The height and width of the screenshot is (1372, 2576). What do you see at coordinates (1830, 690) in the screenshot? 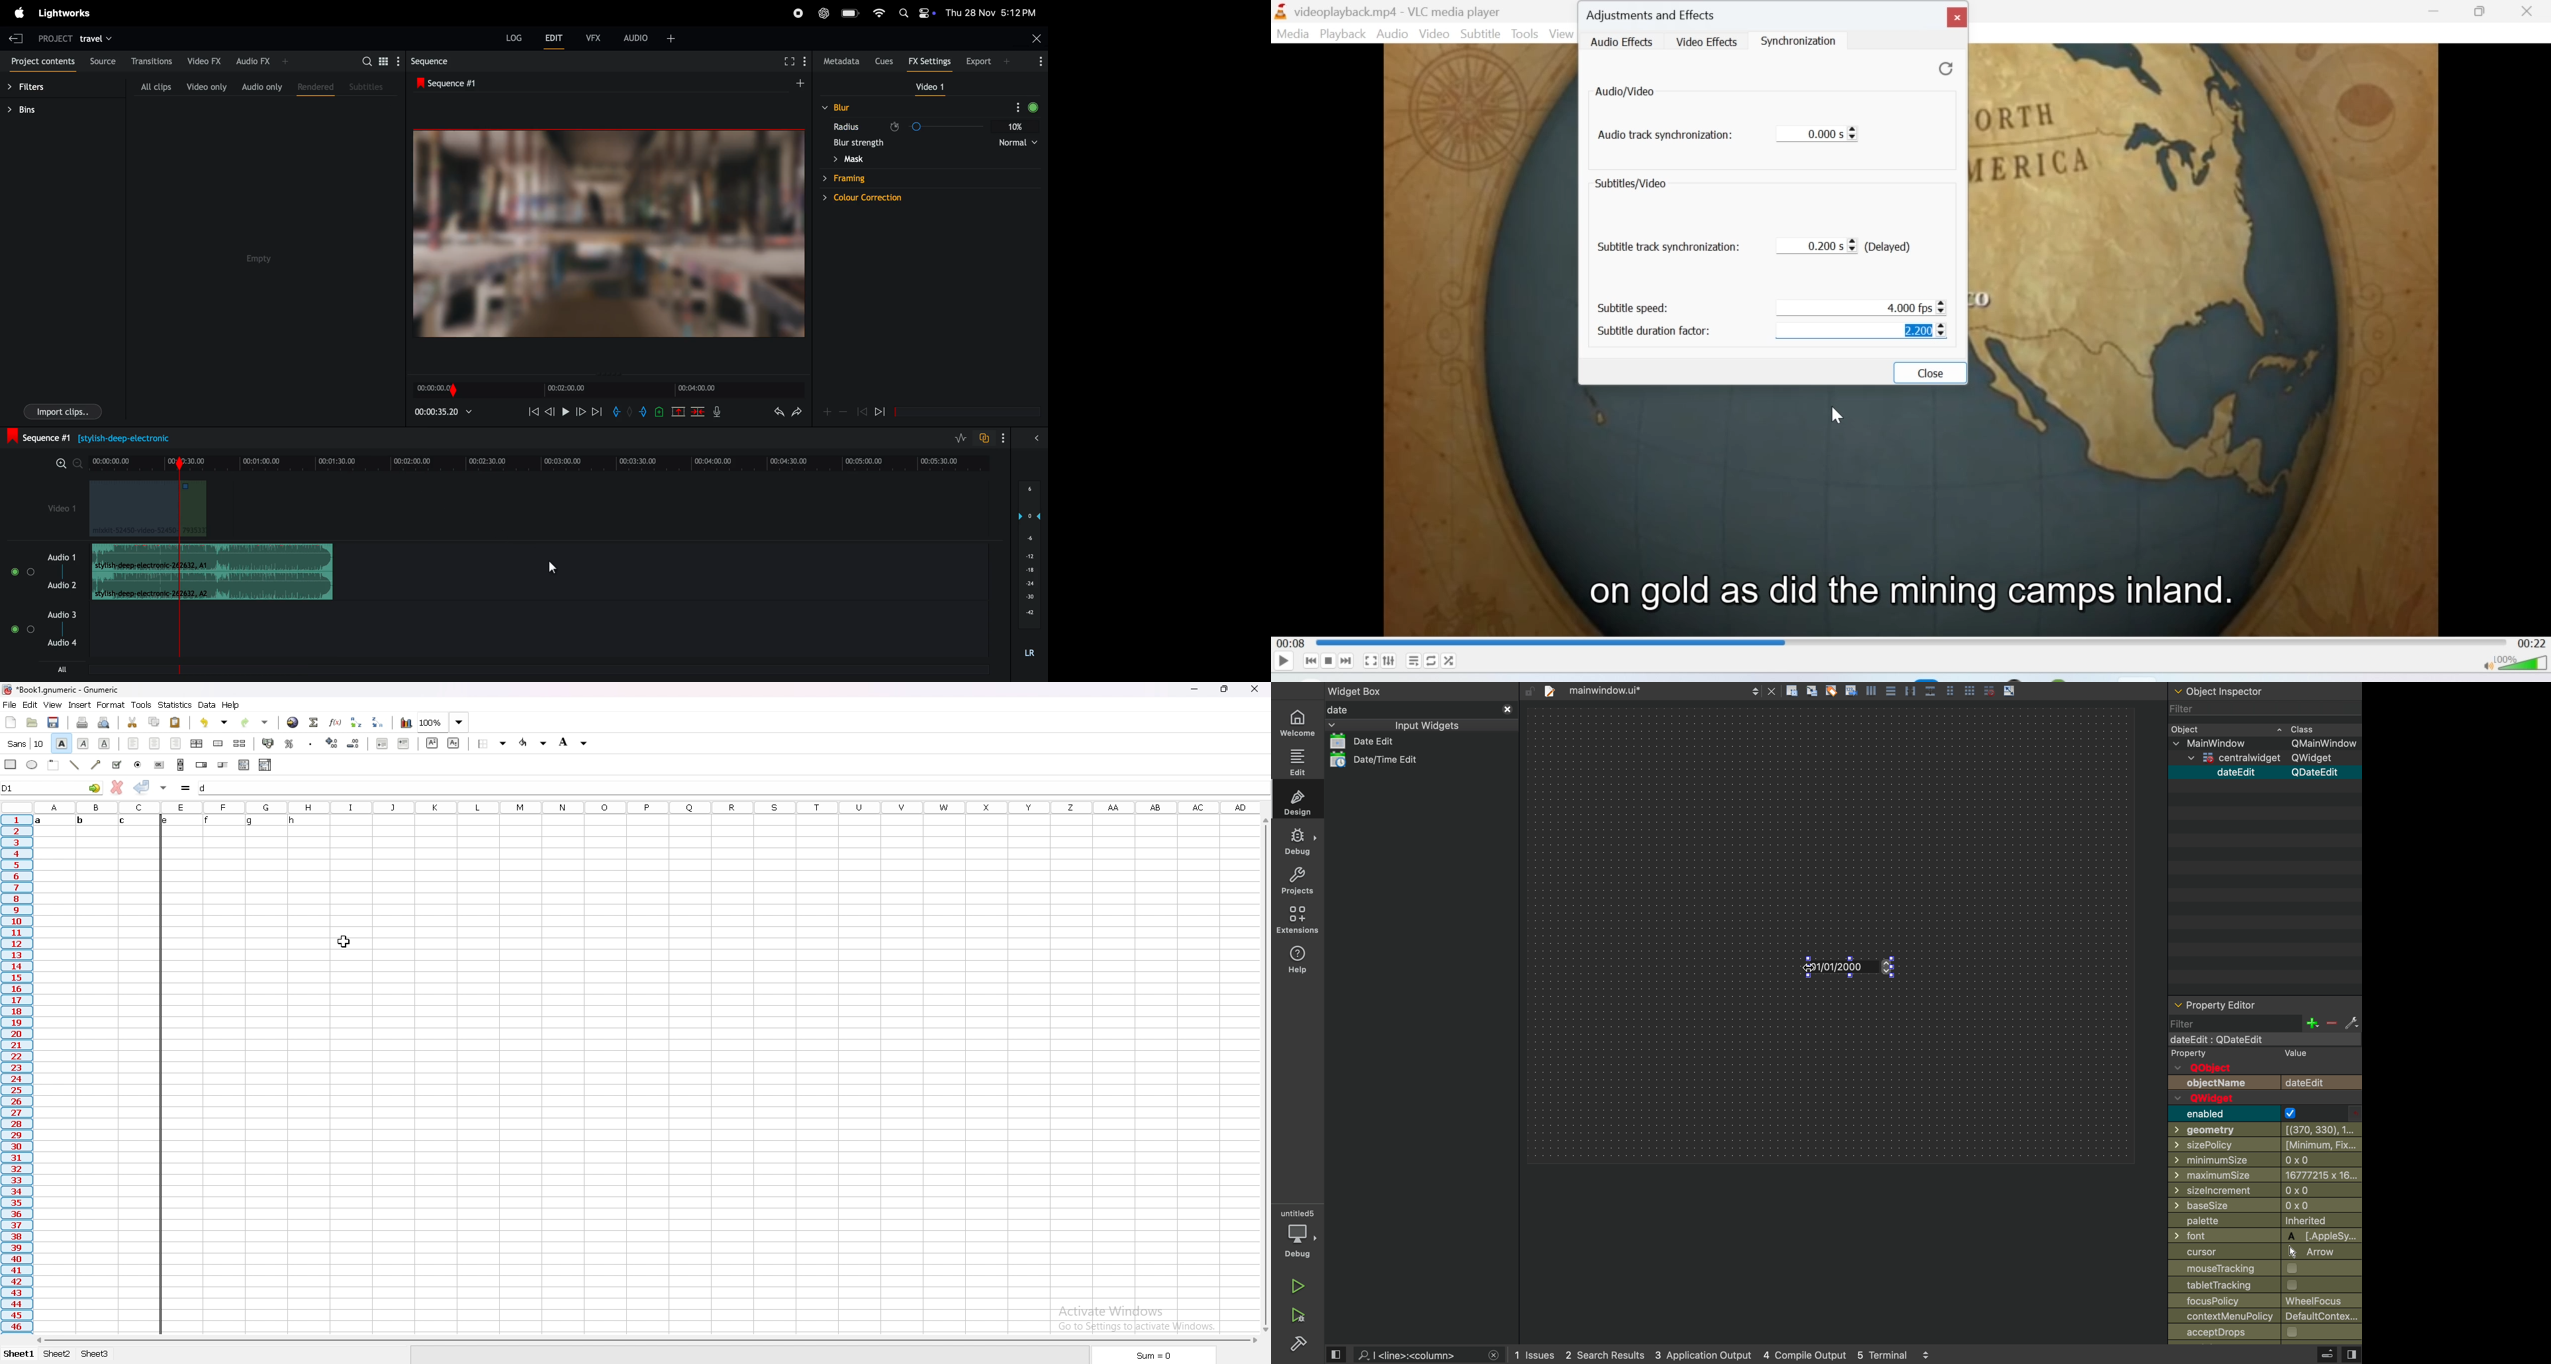
I see `tagging` at bounding box center [1830, 690].